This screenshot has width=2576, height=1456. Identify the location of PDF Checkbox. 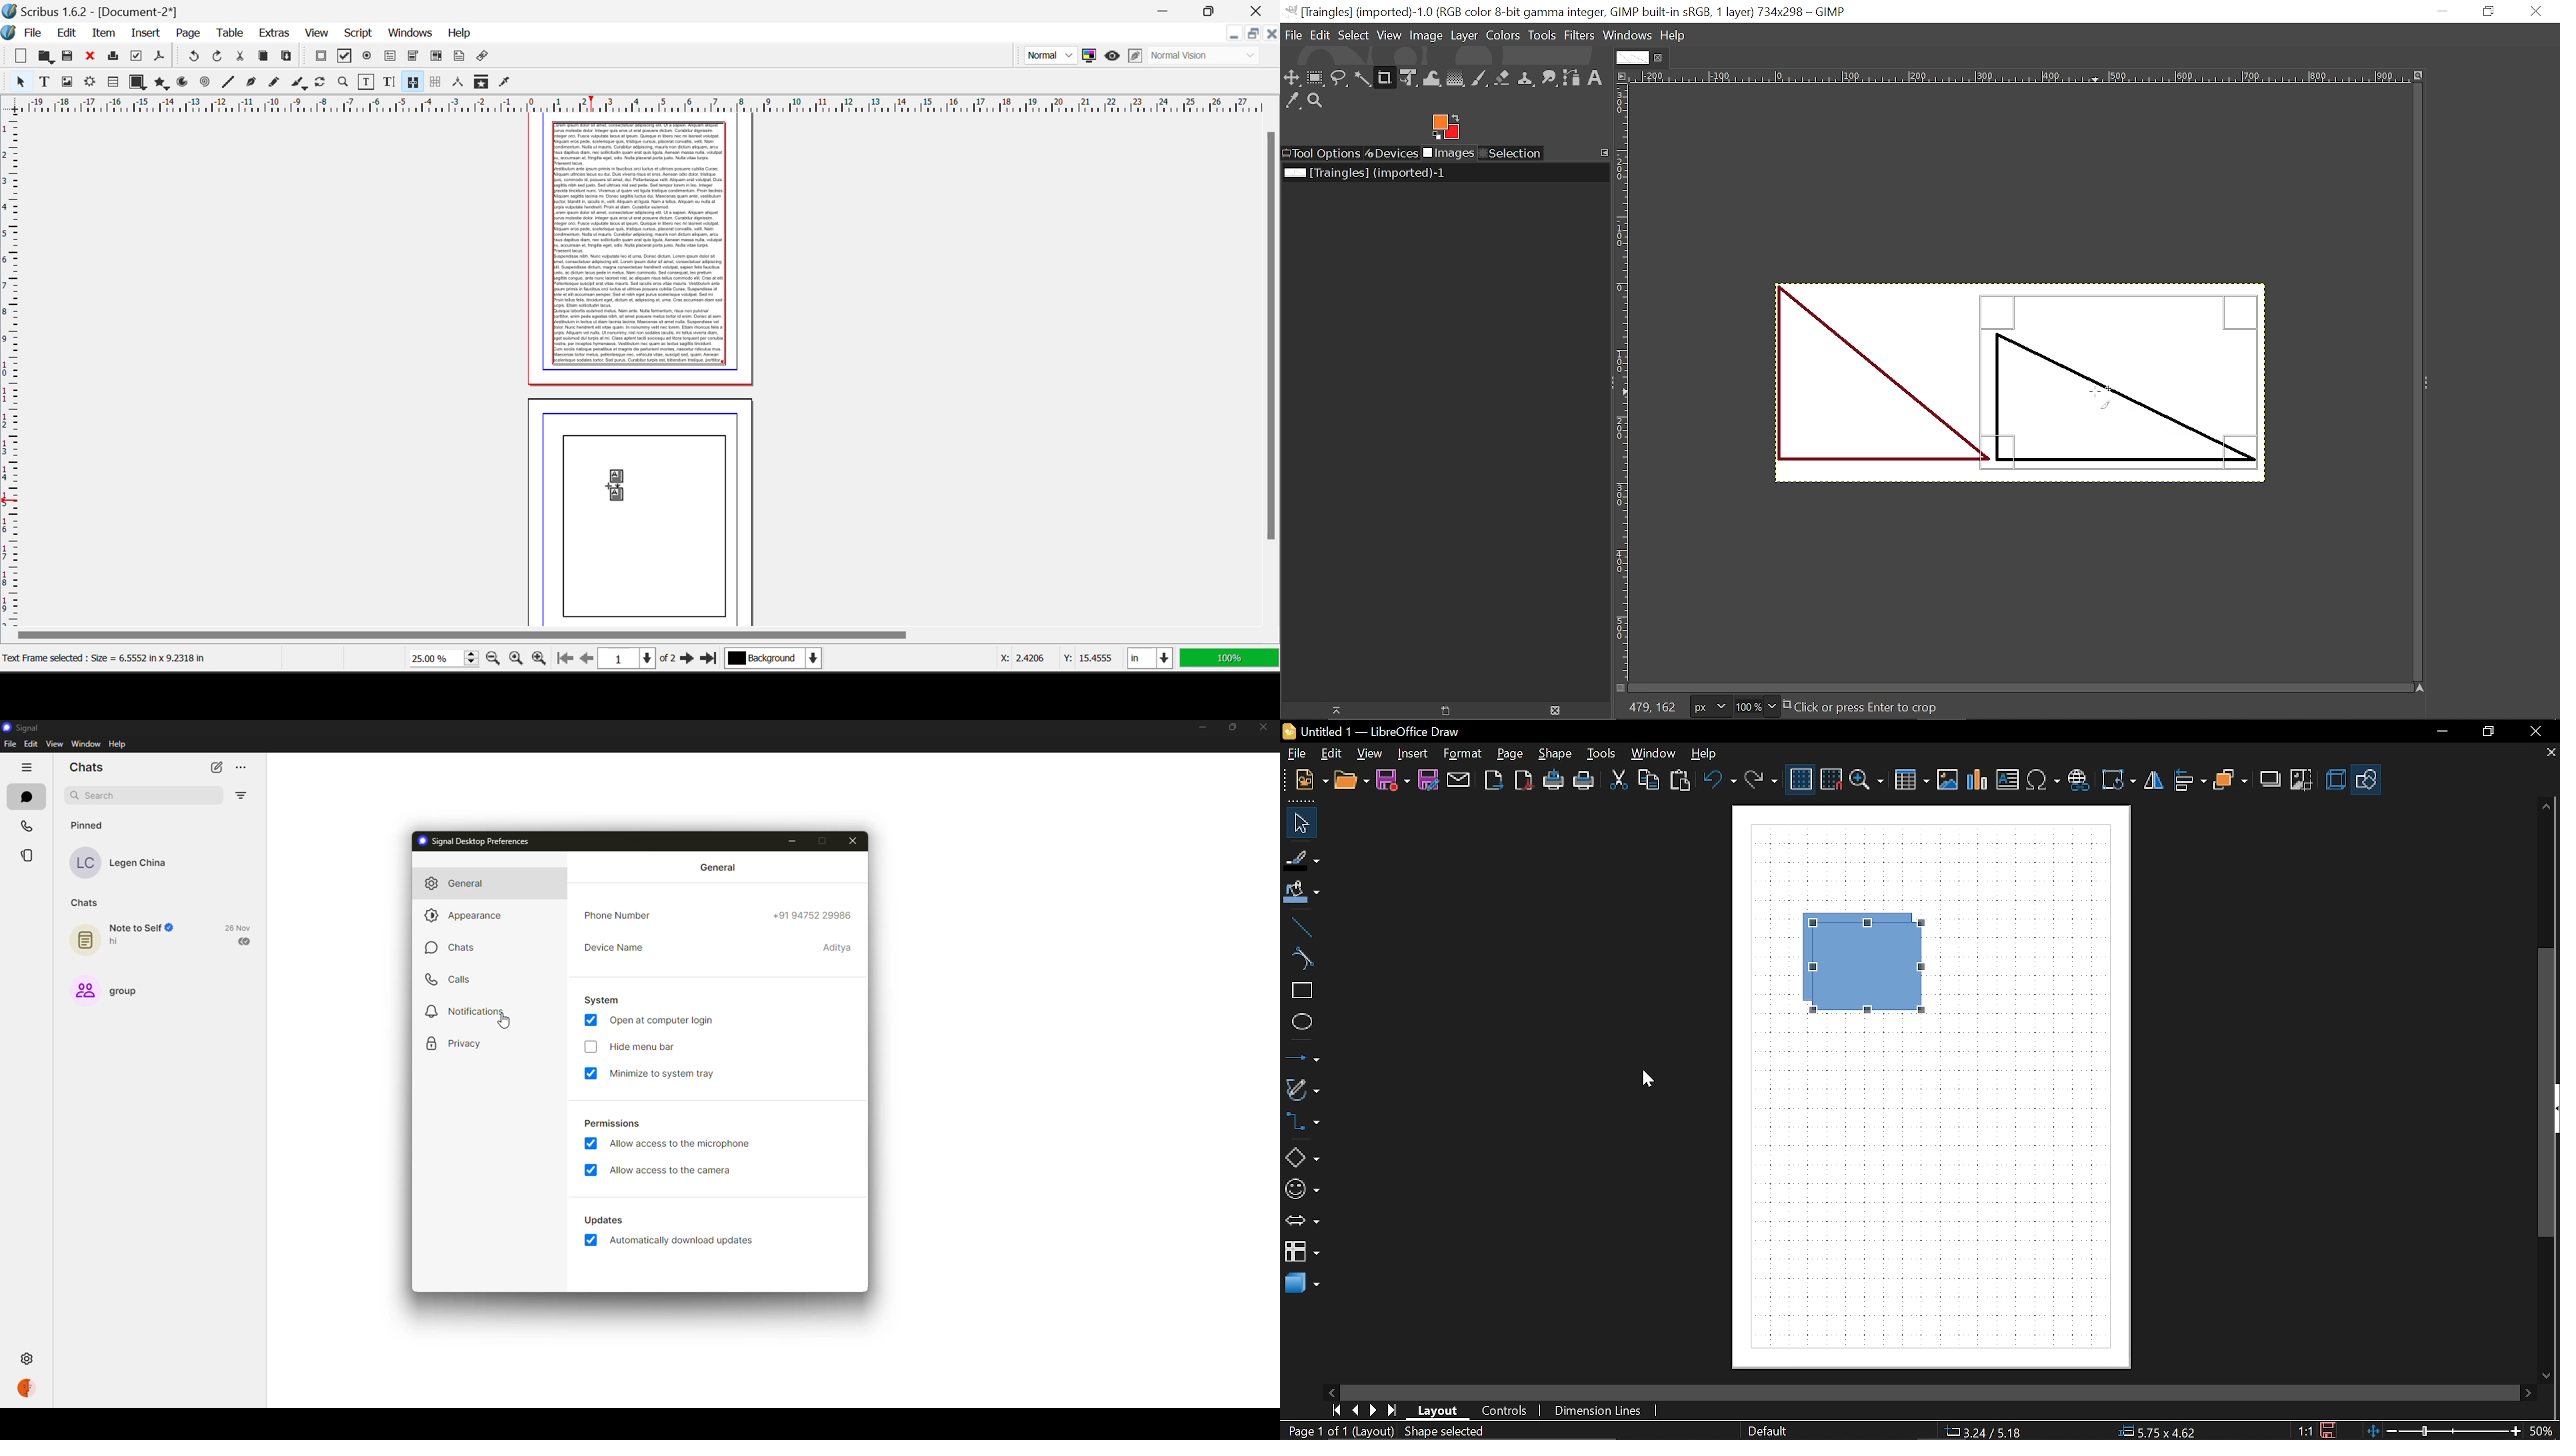
(345, 56).